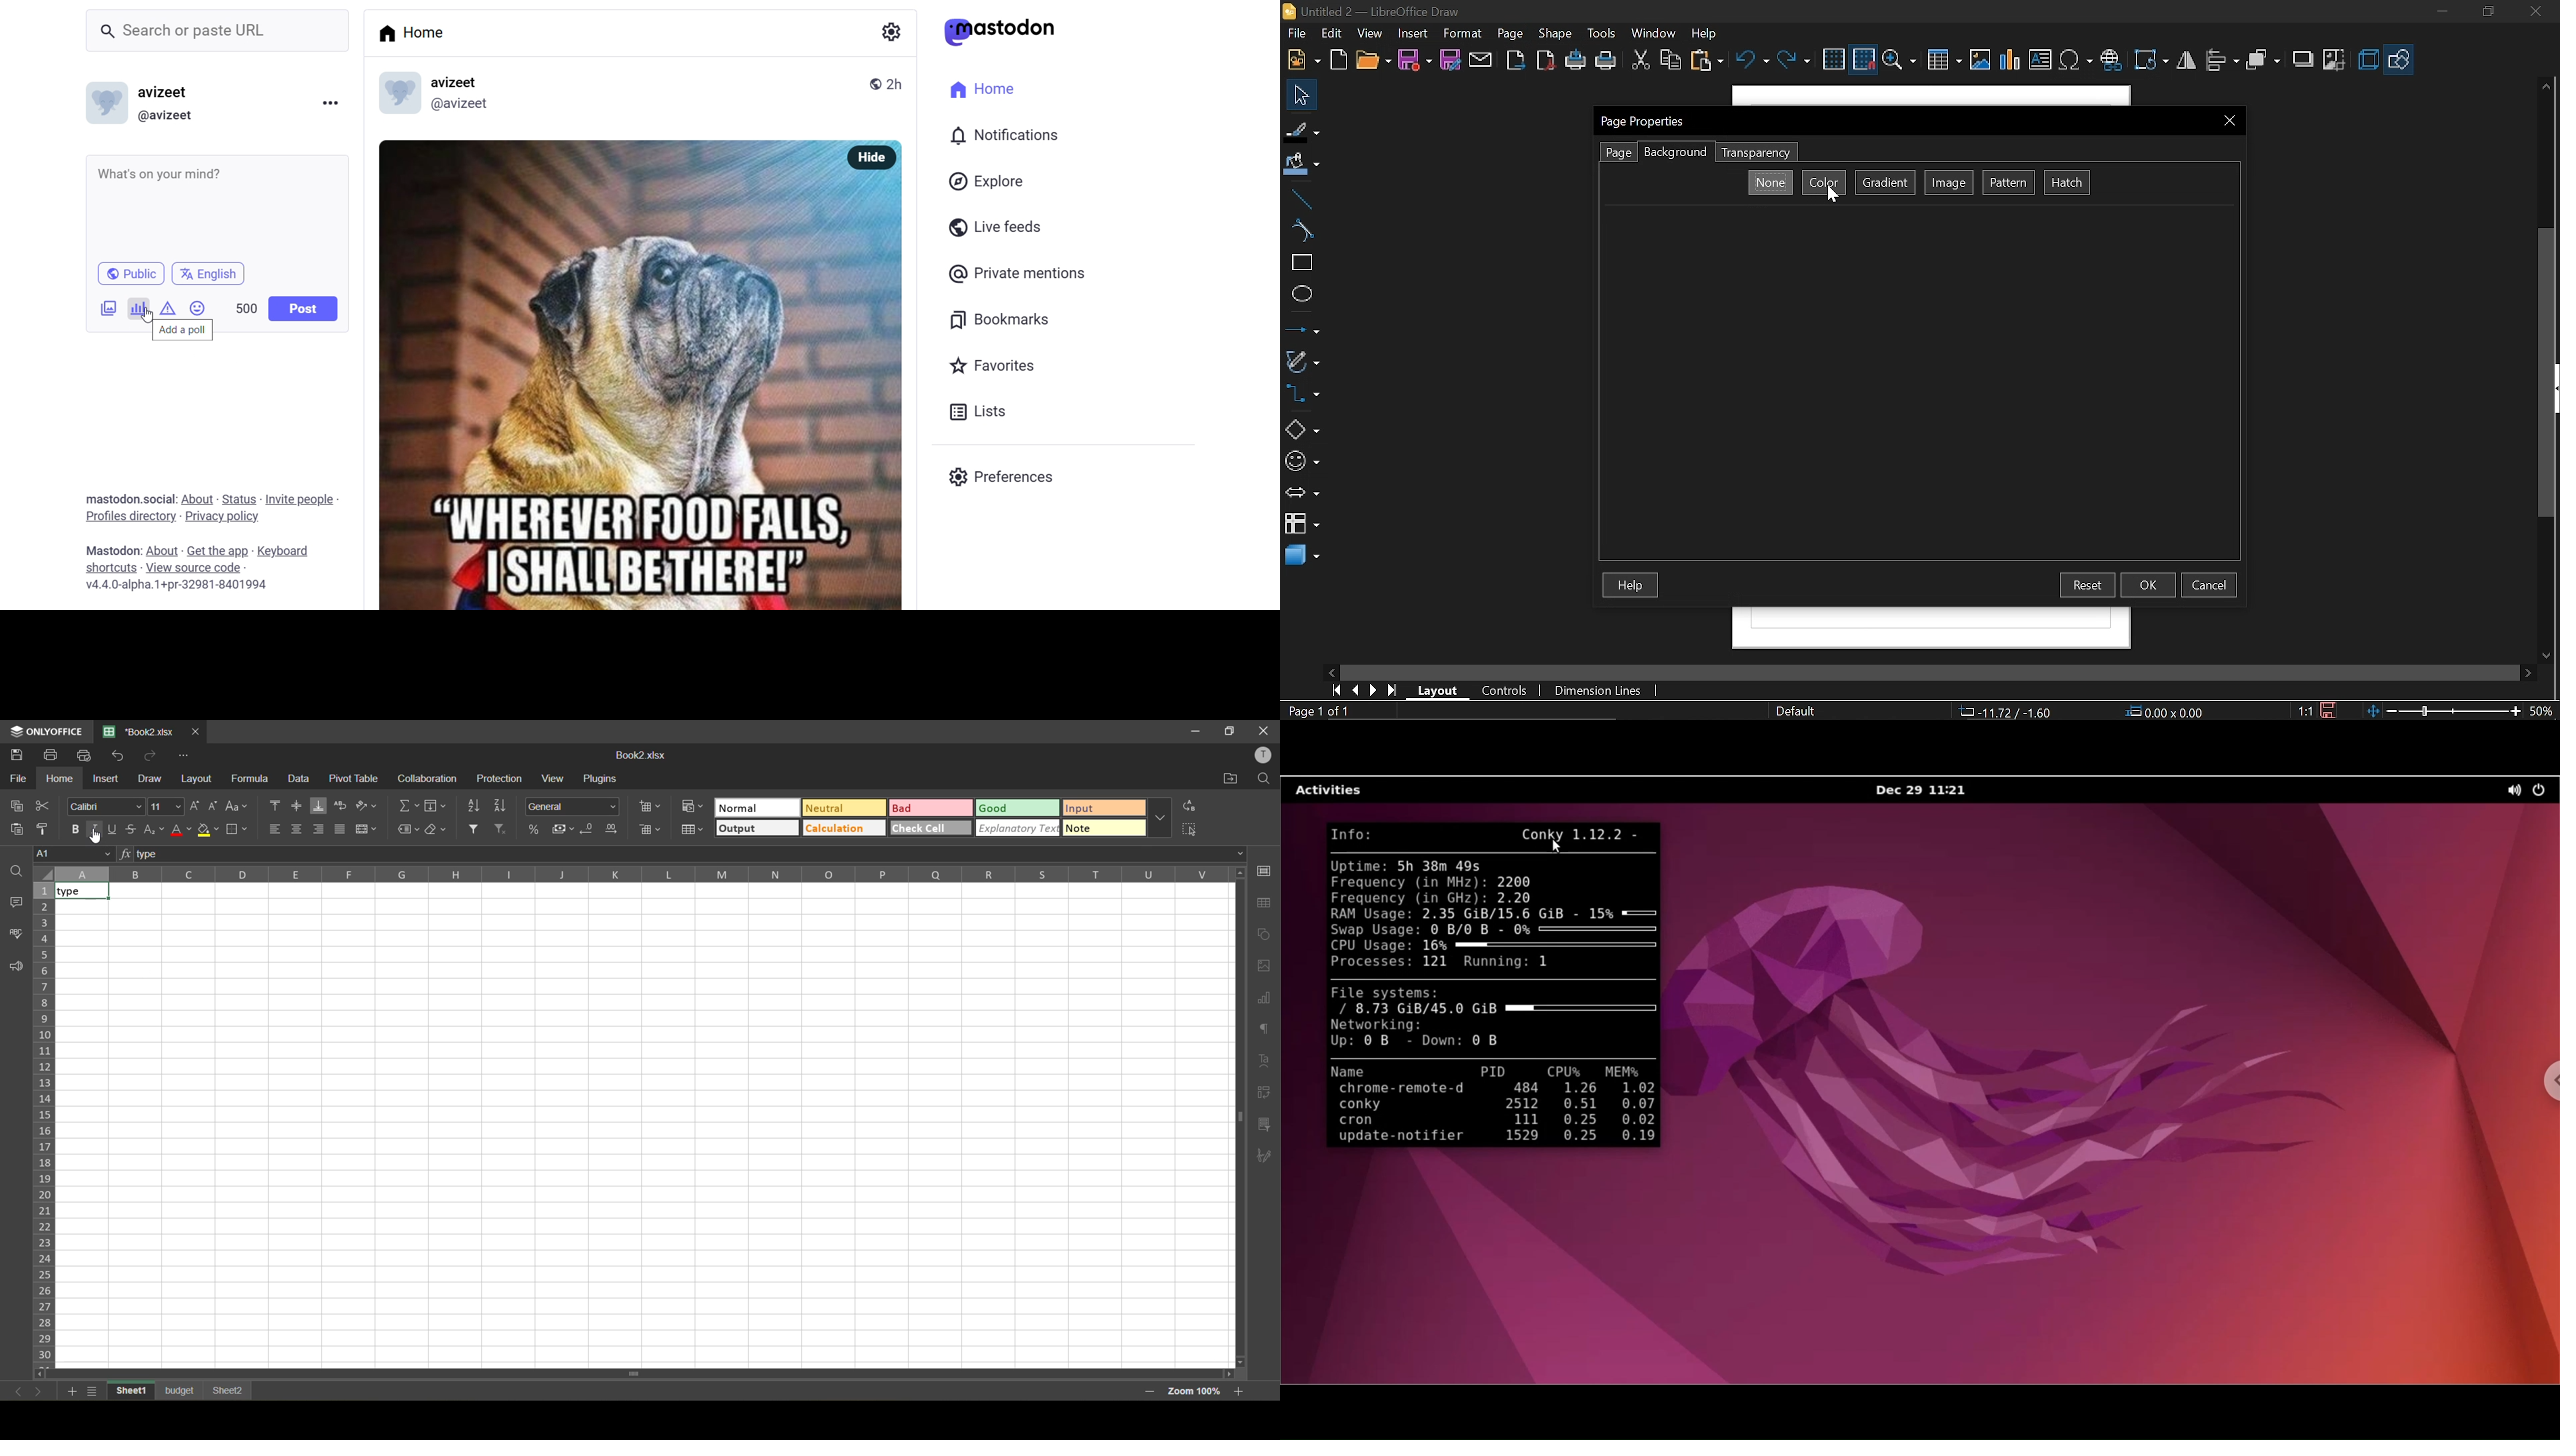 The height and width of the screenshot is (1456, 2576). I want to click on Insert table, so click(1942, 61).